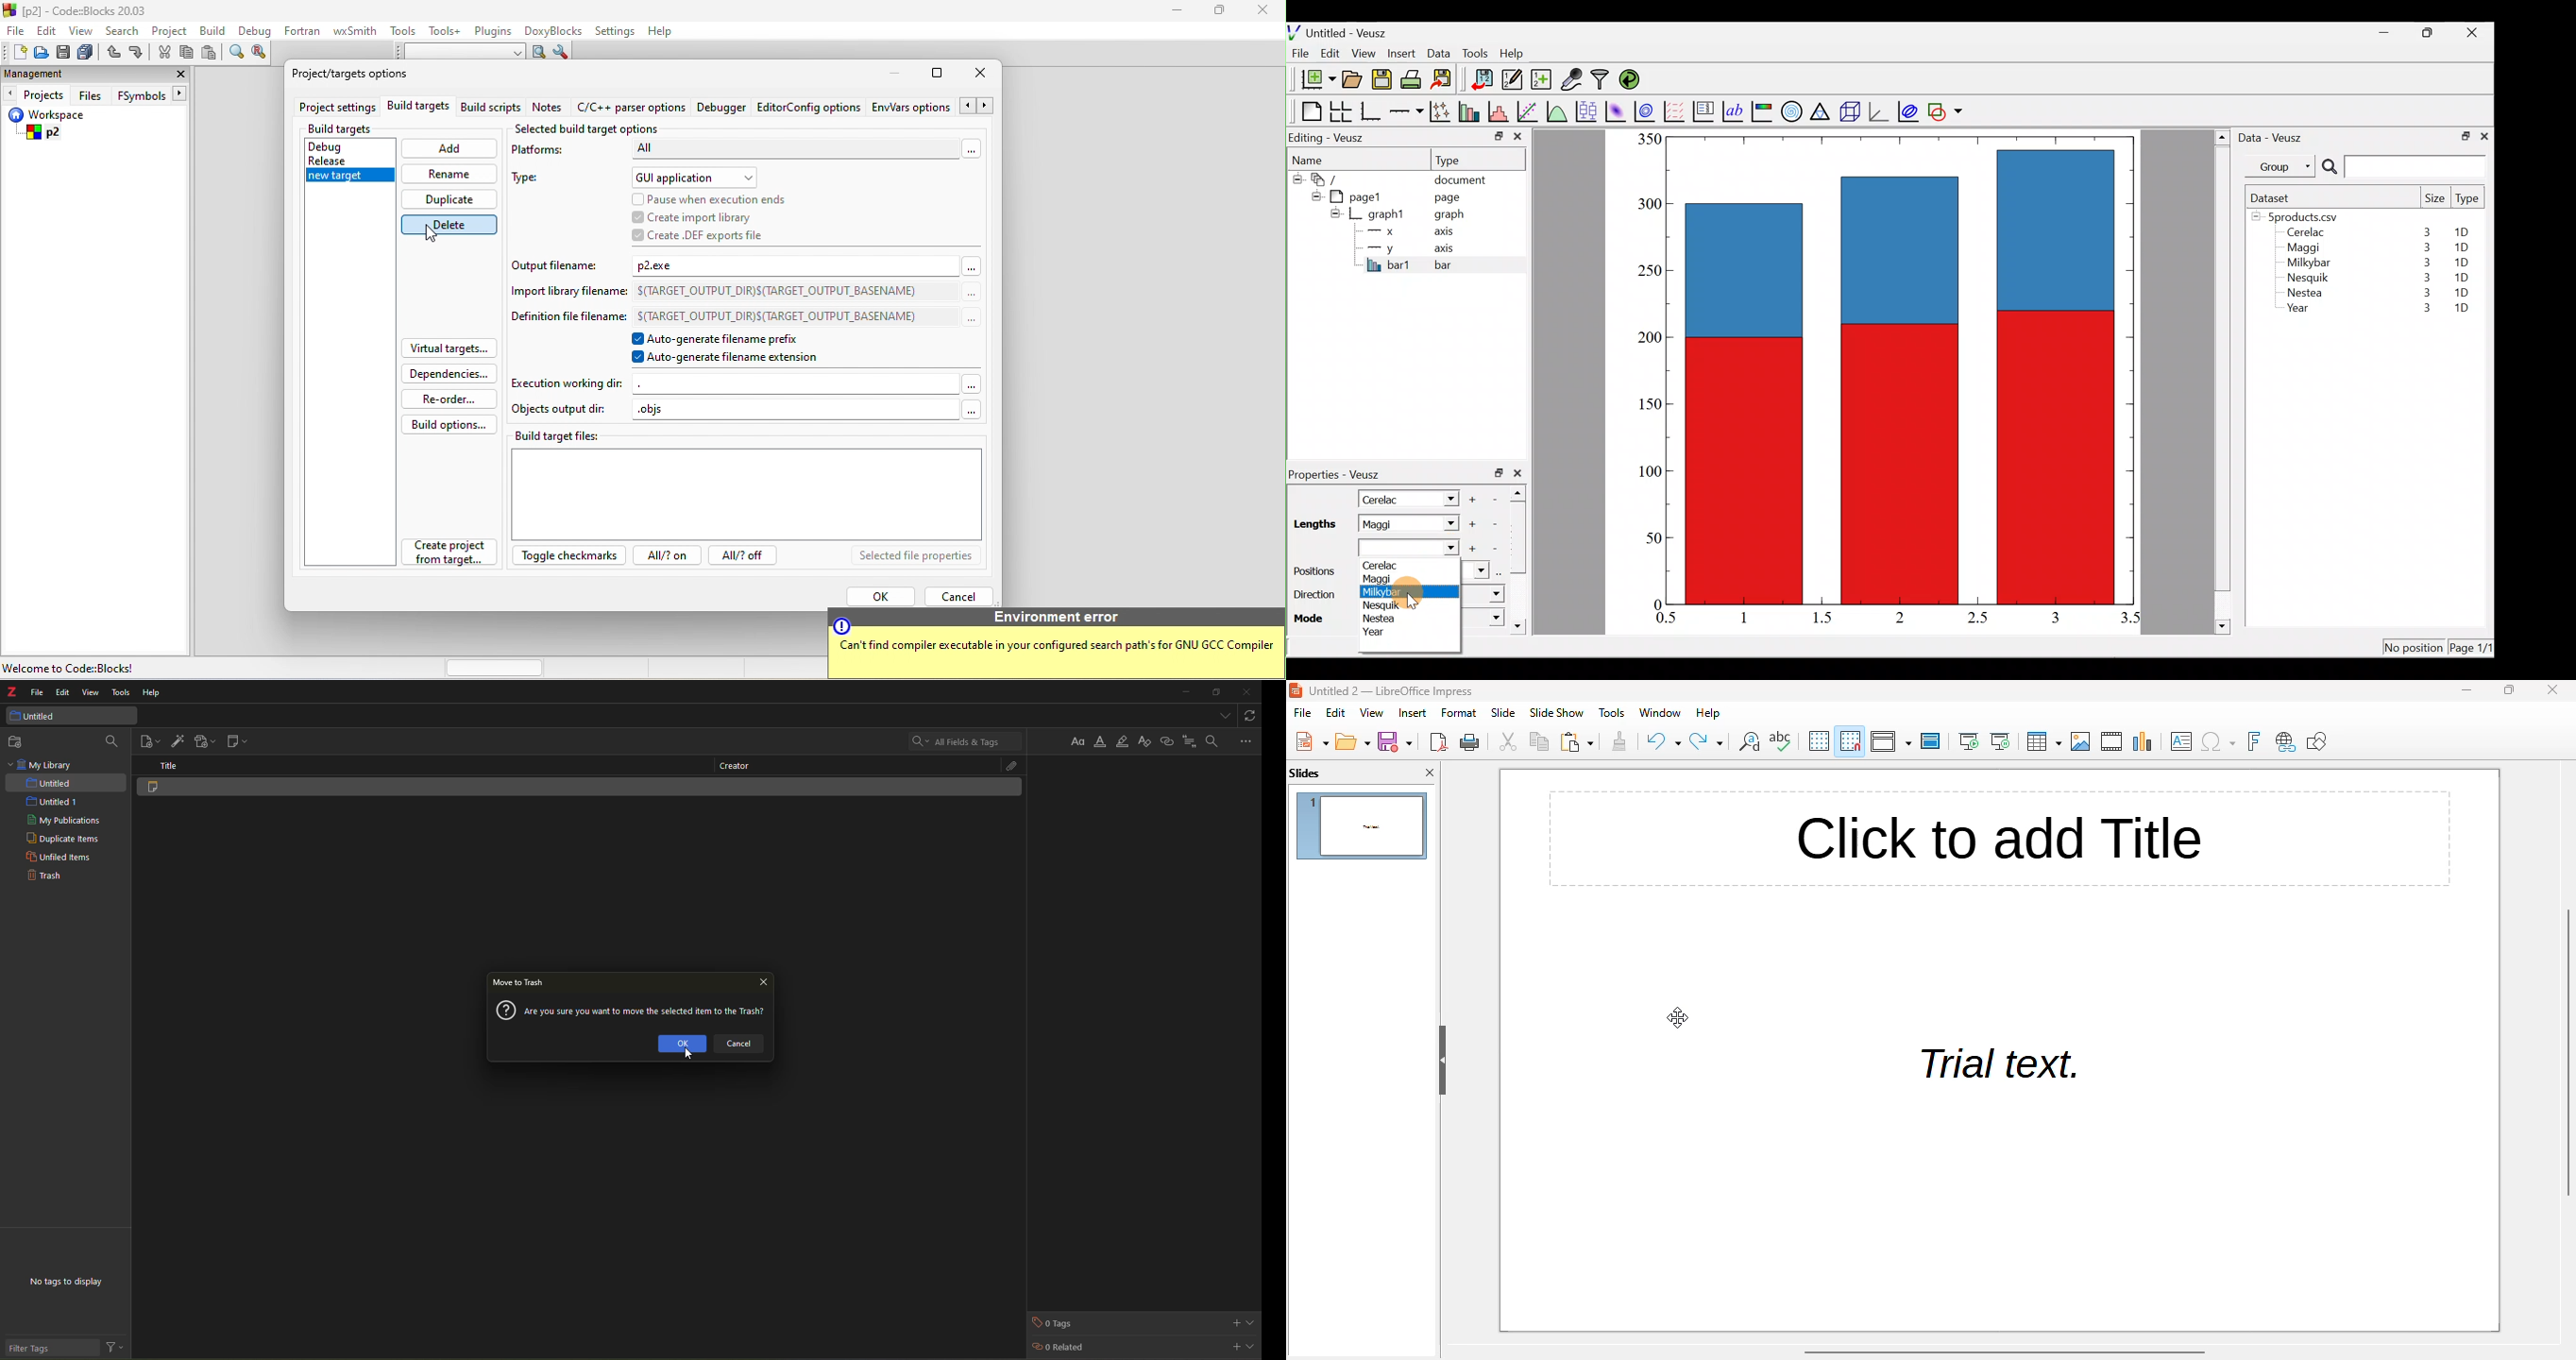 This screenshot has width=2576, height=1372. I want to click on undo, so click(115, 53).